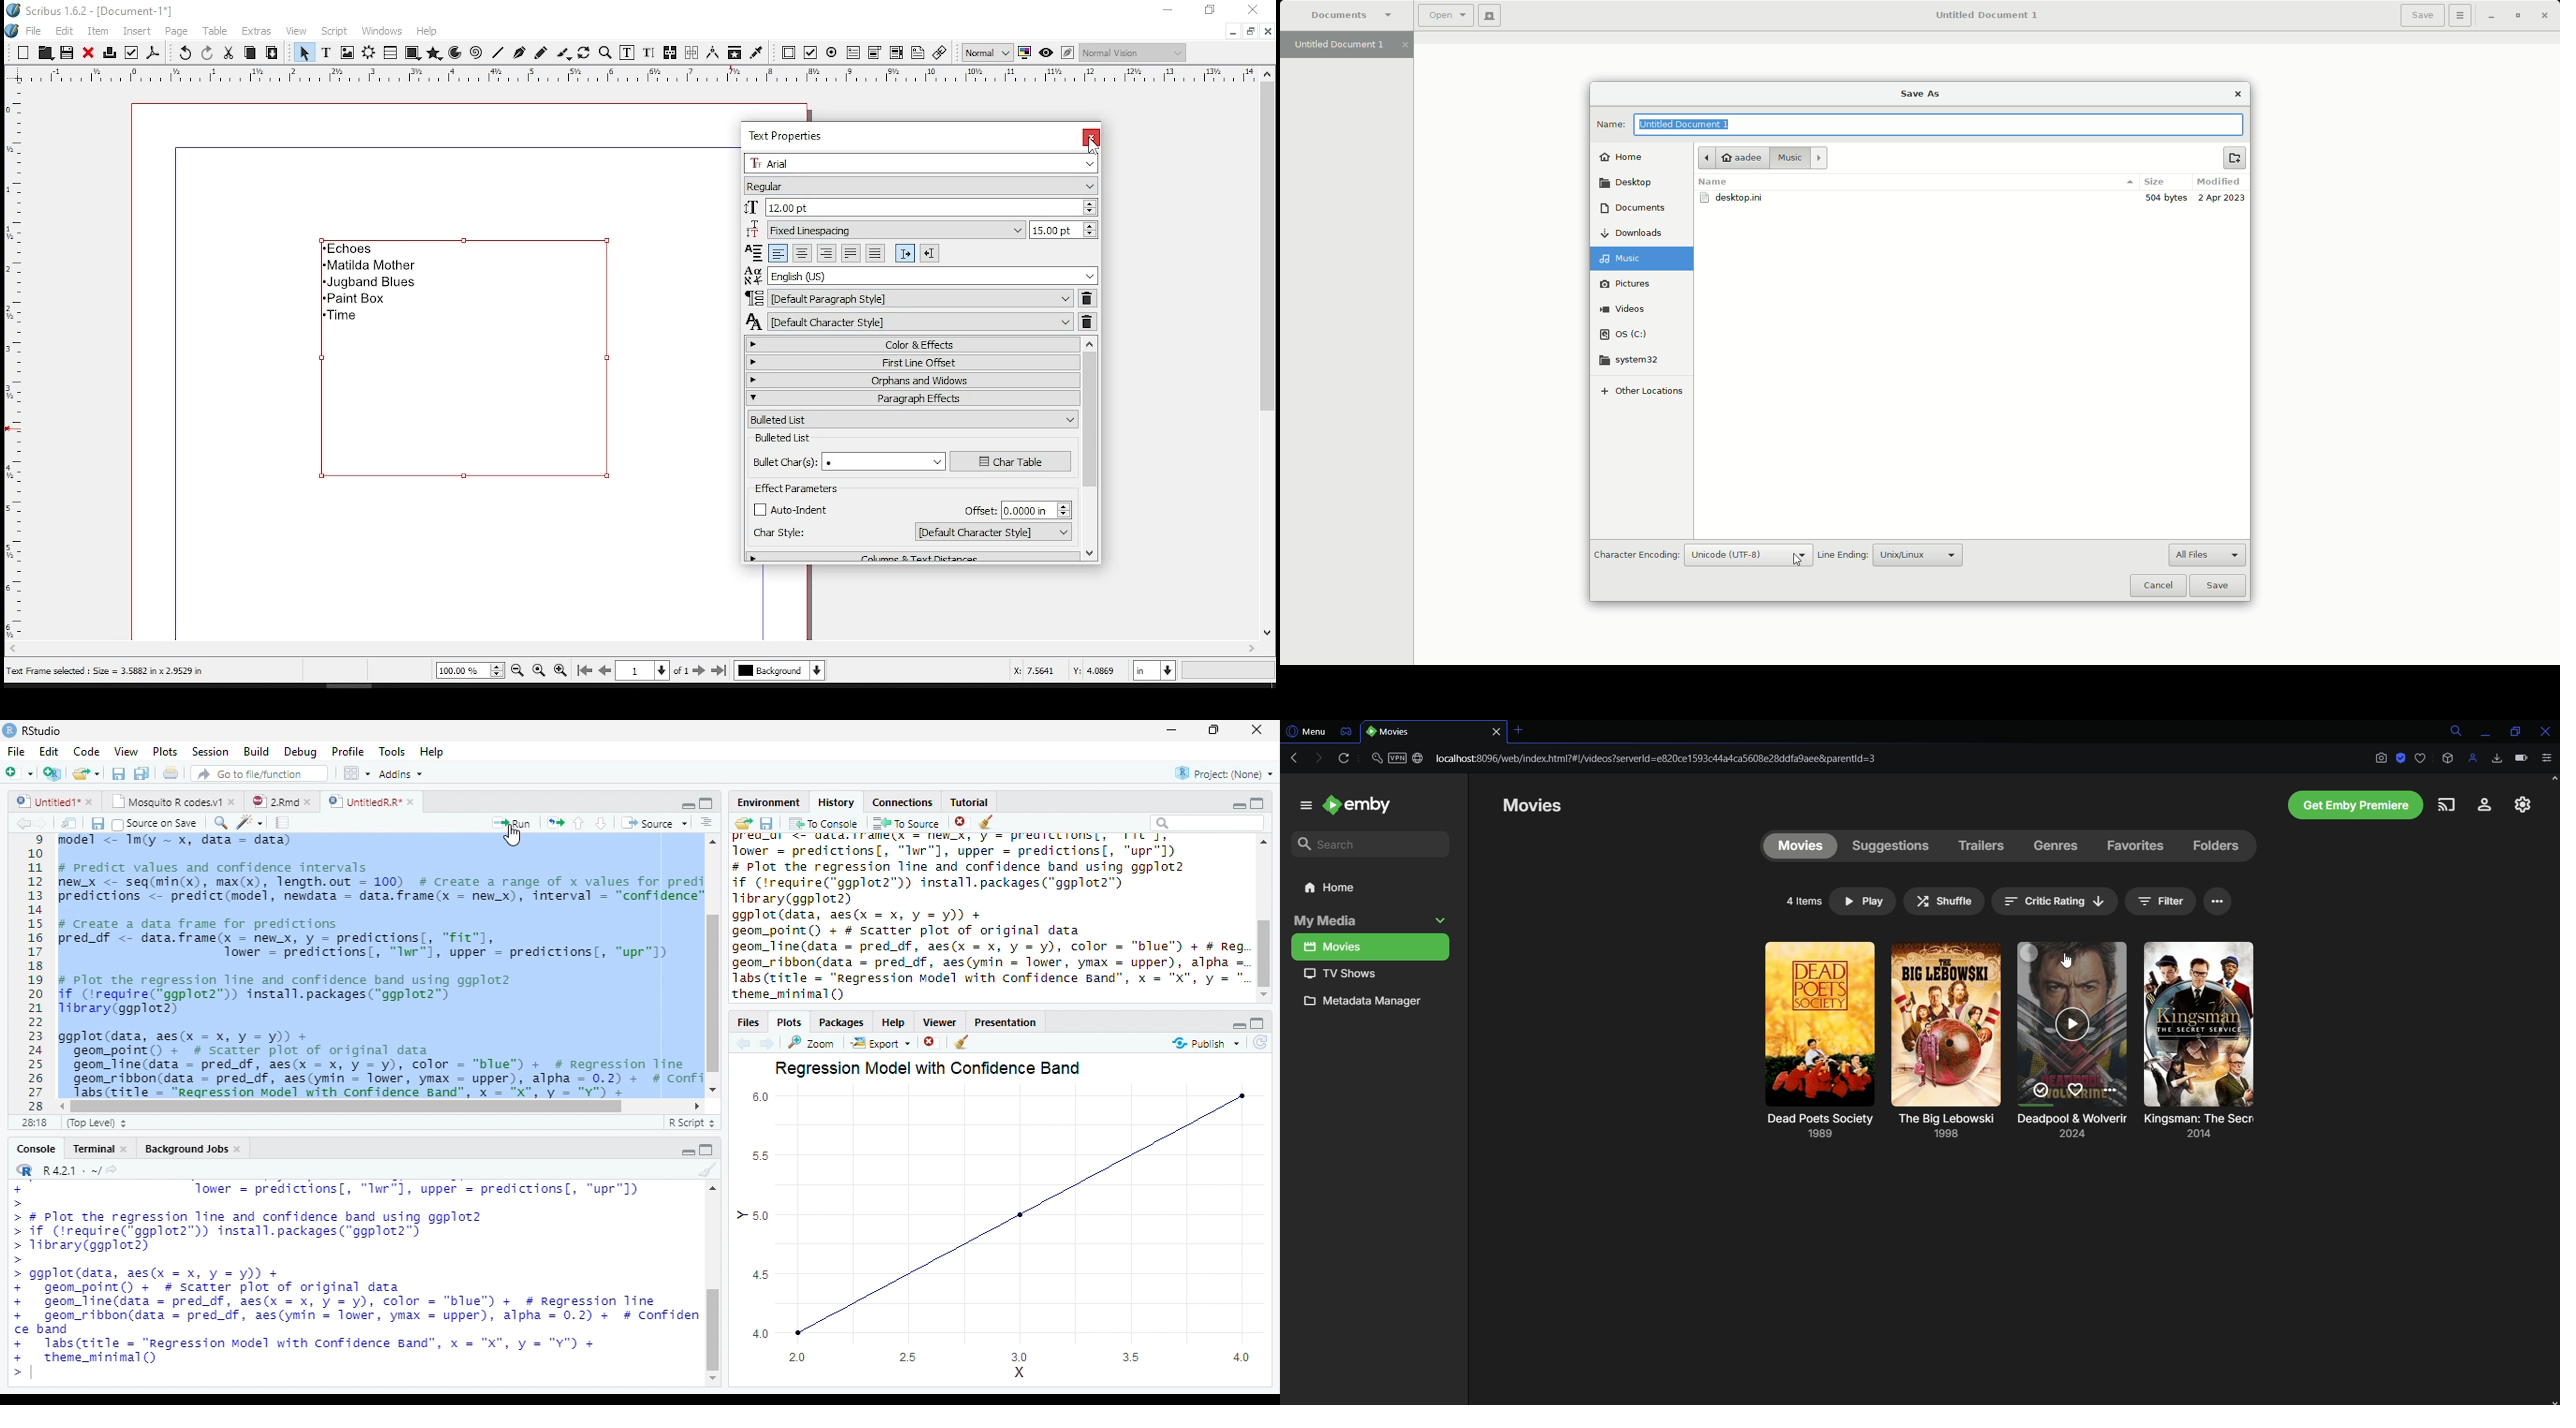  I want to click on text properties, so click(790, 134).